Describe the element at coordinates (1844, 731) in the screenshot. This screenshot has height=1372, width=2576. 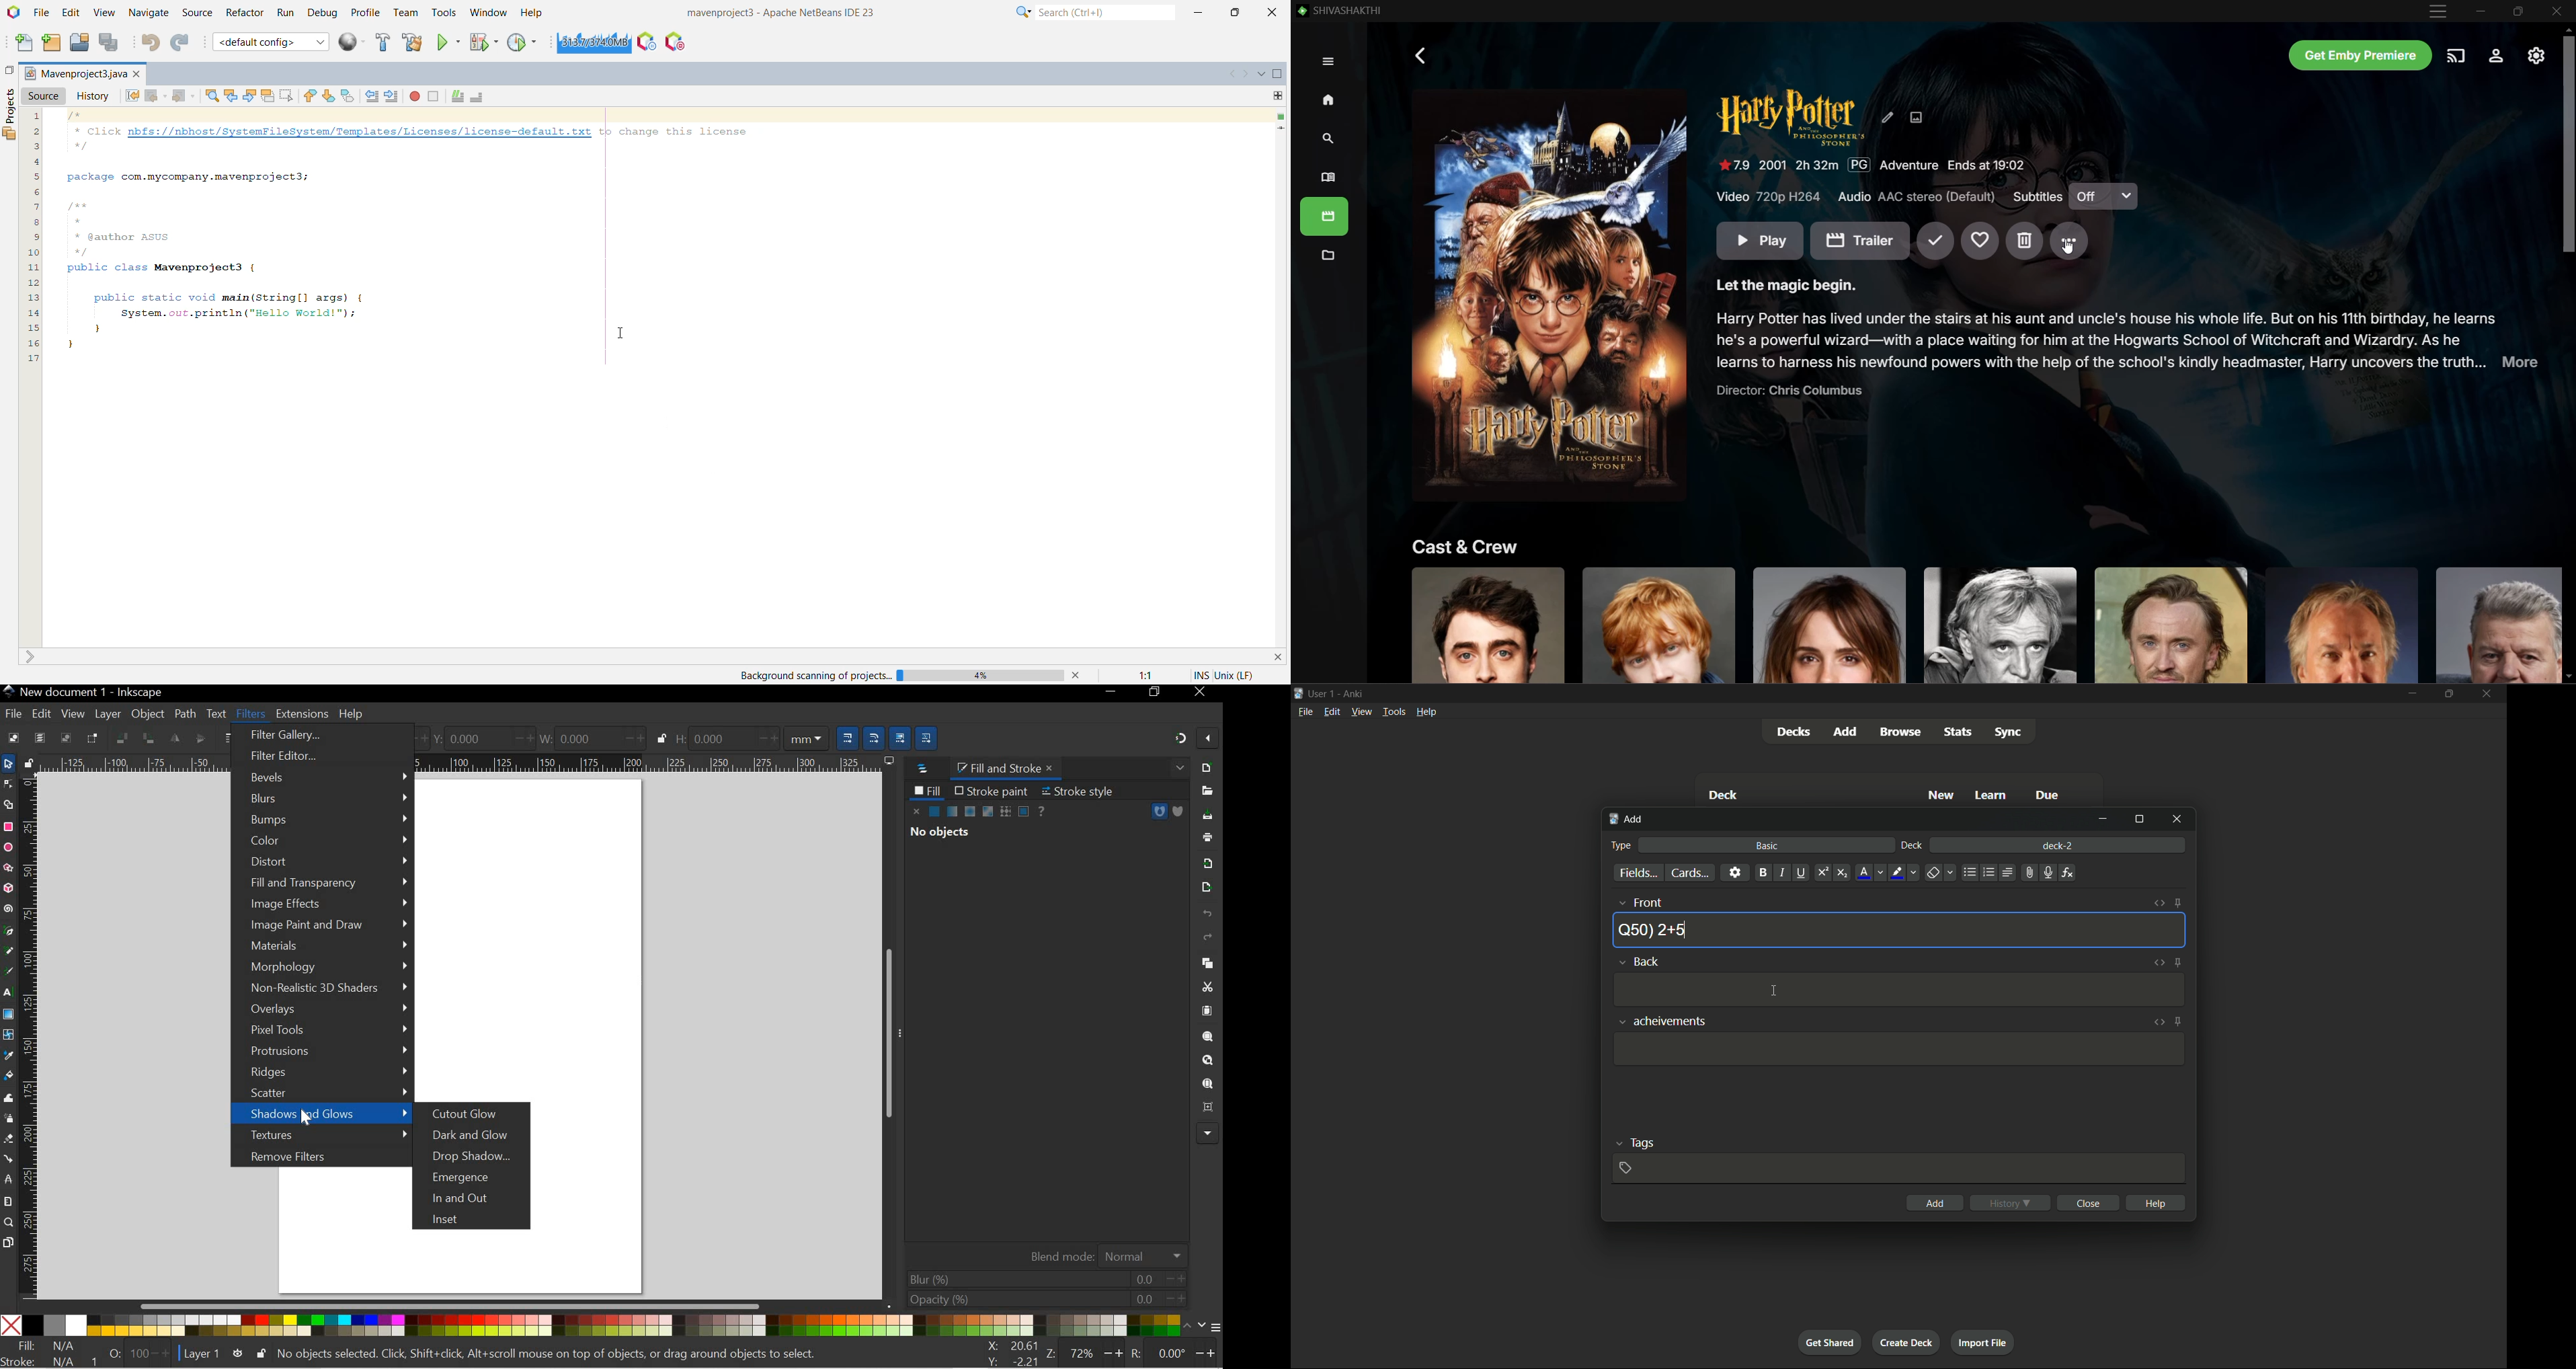
I see `add` at that location.